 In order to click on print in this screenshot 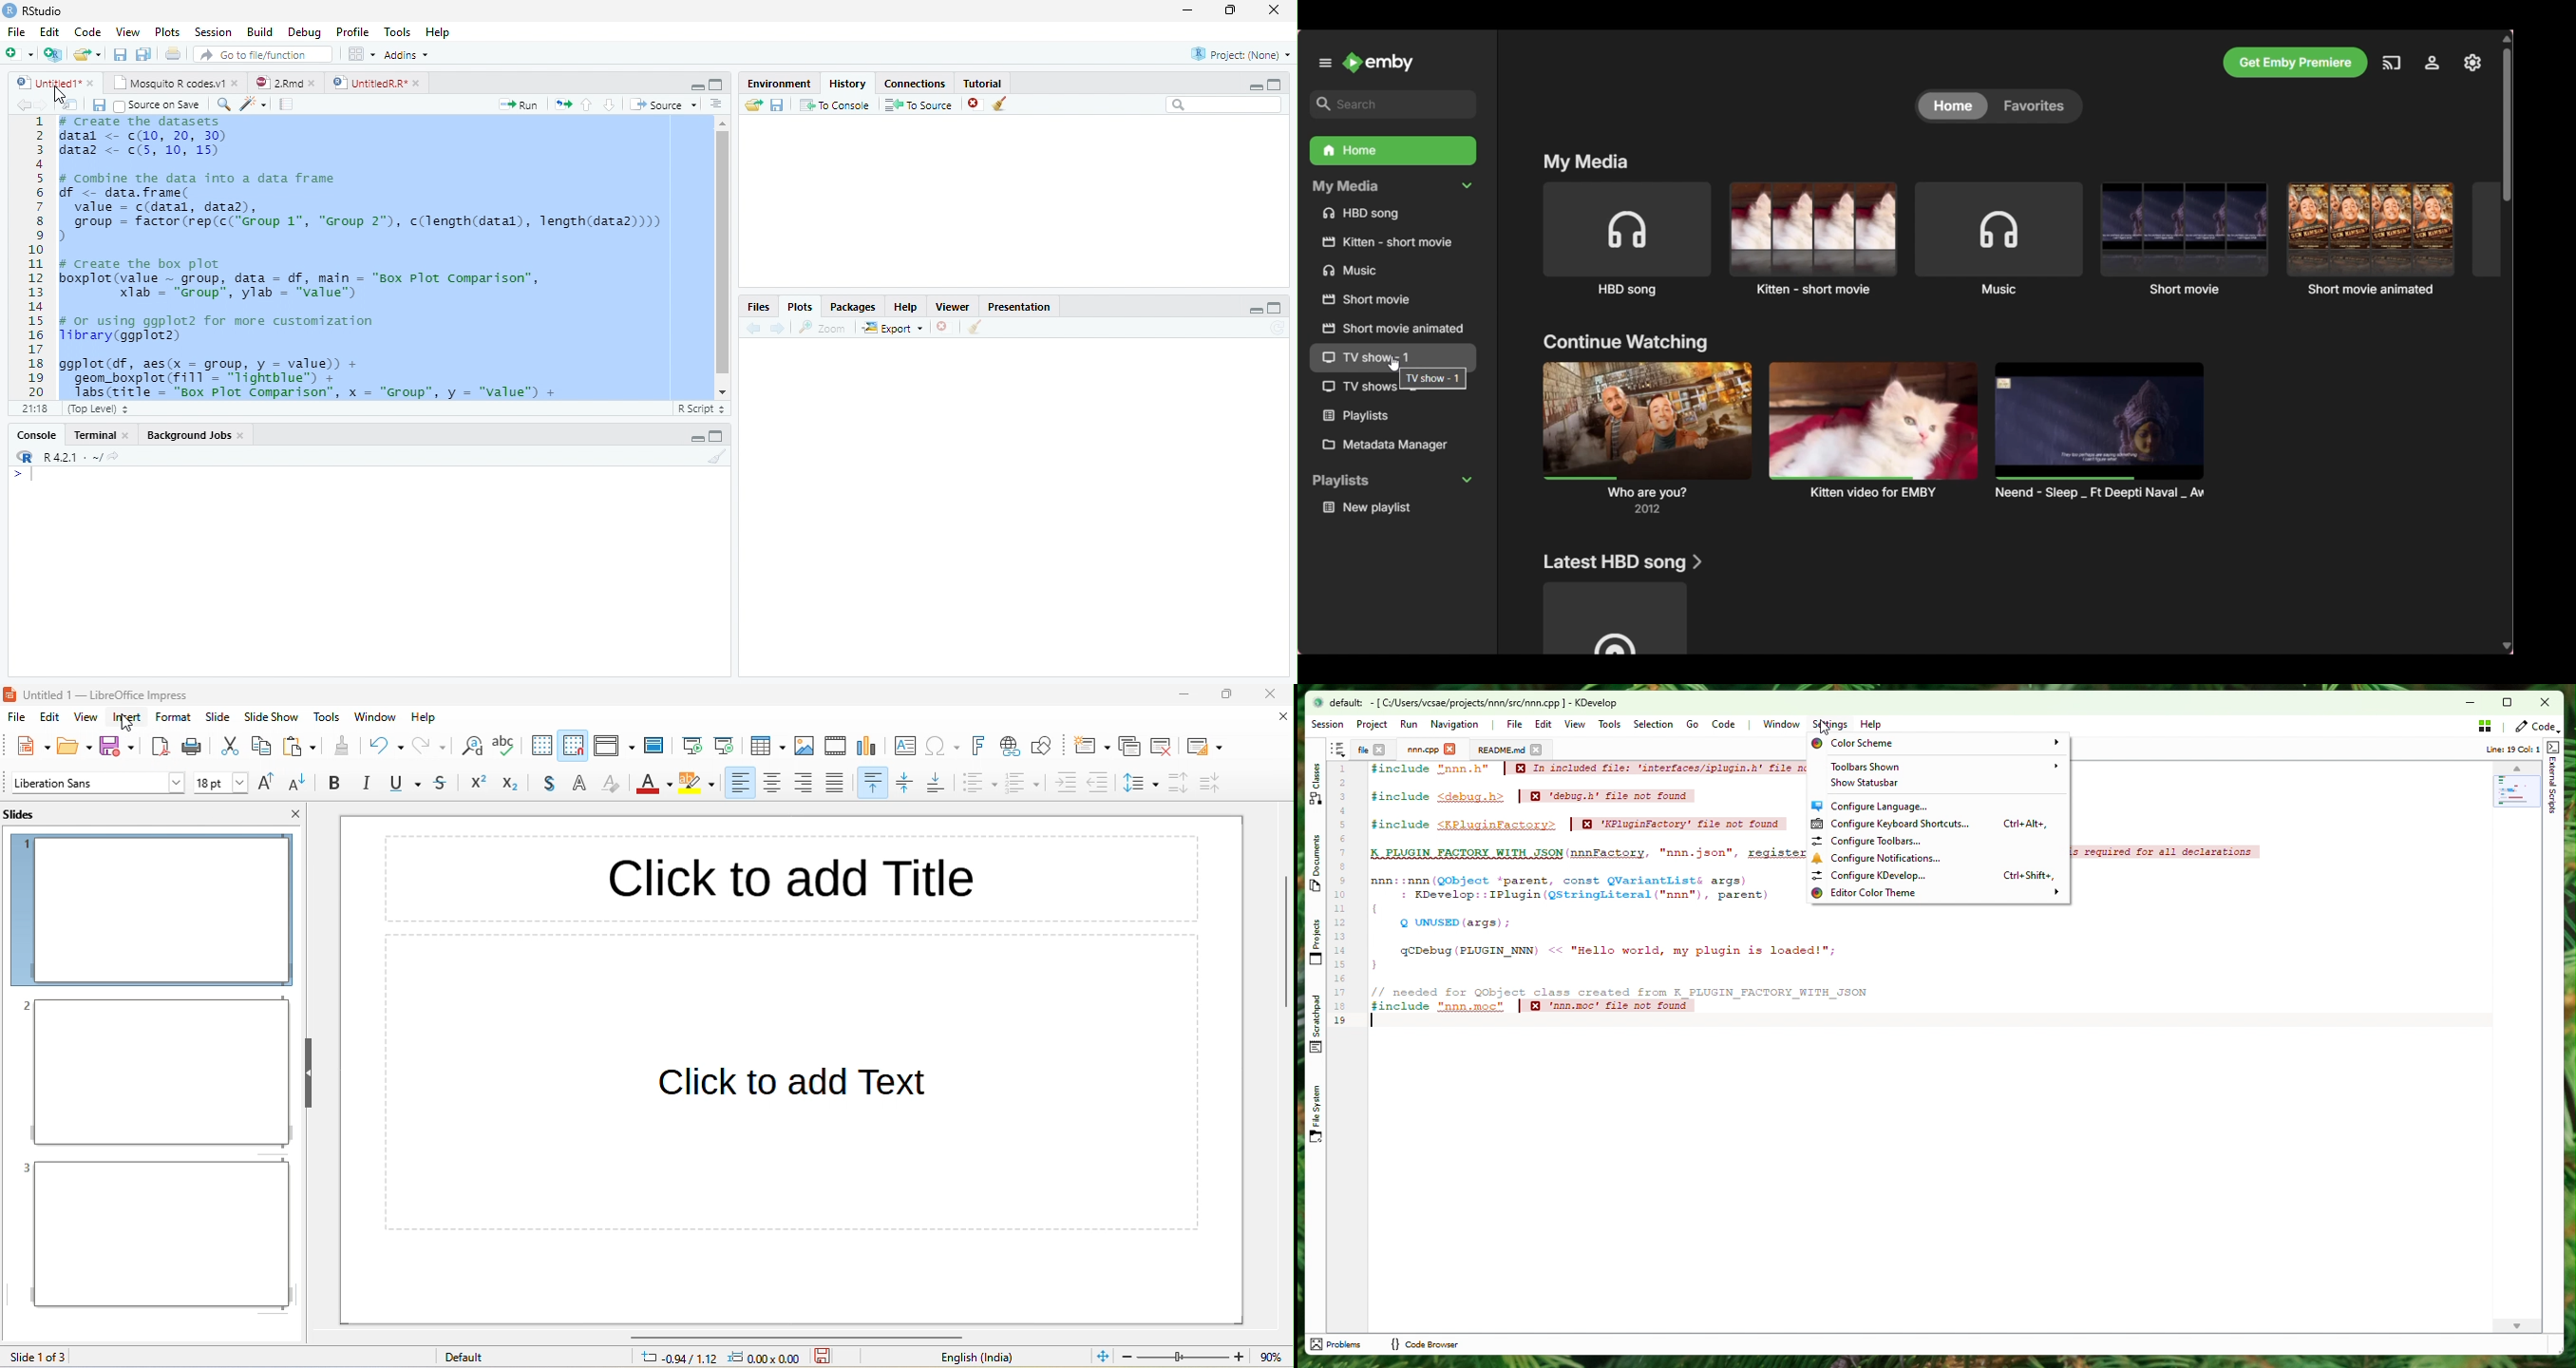, I will do `click(194, 746)`.